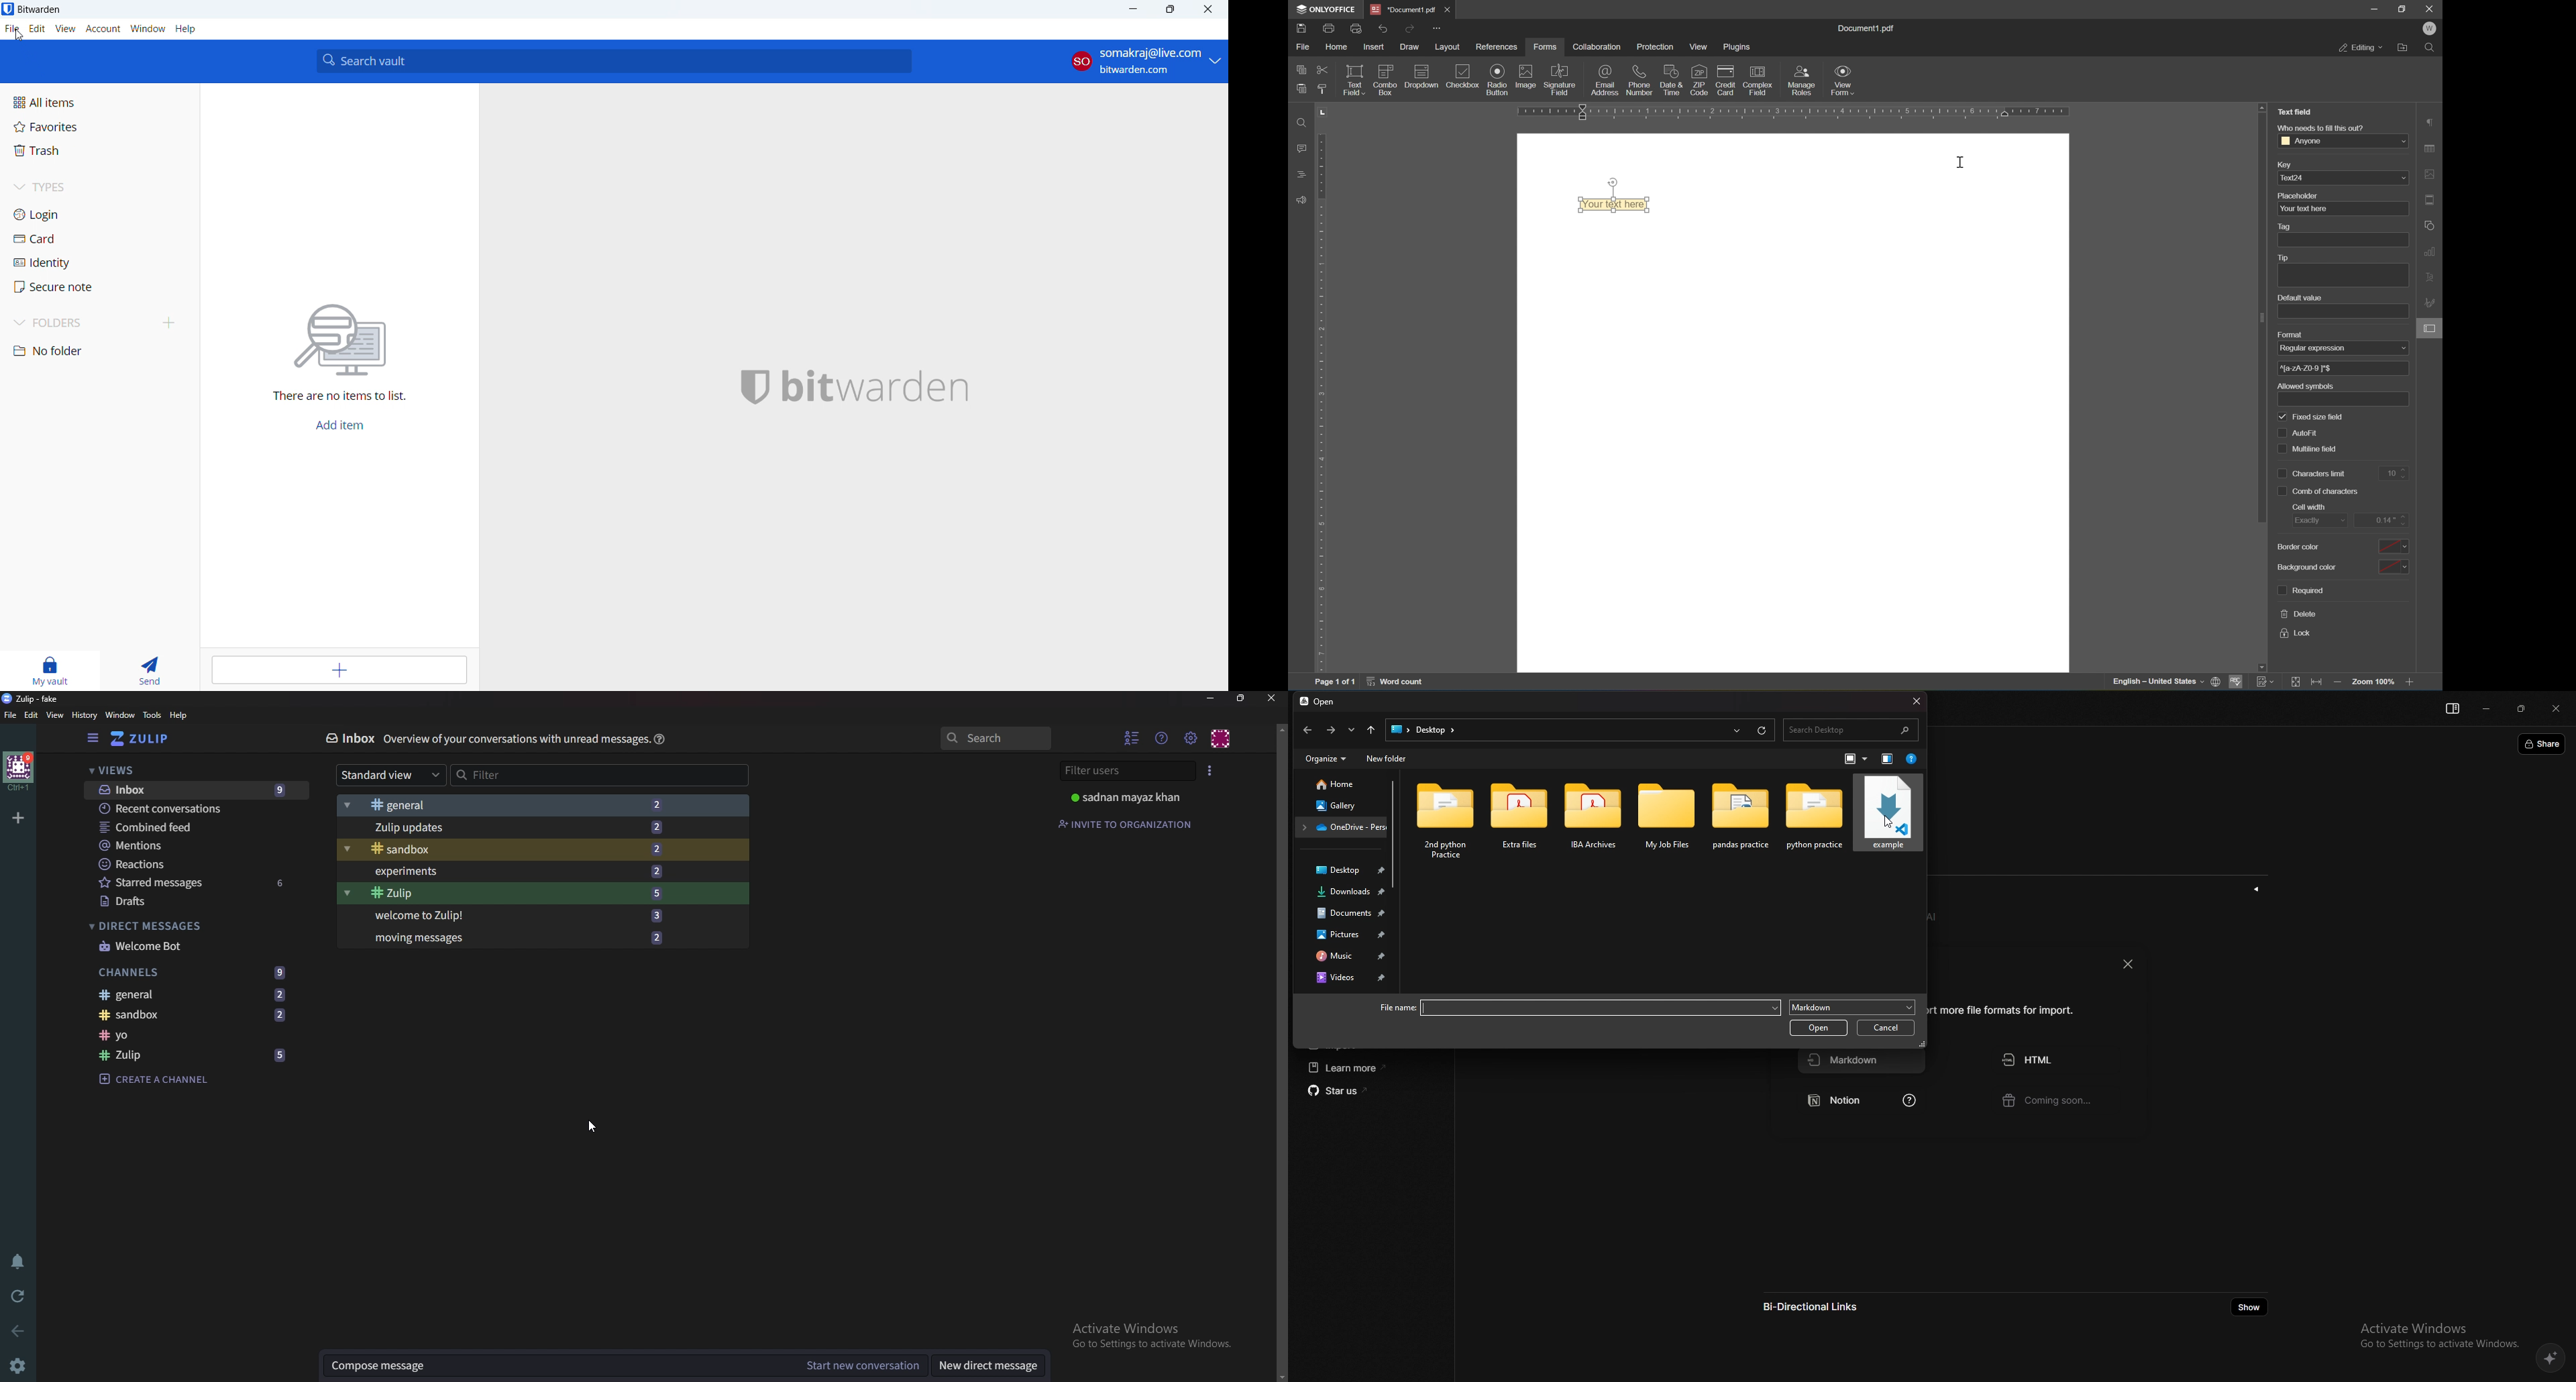 This screenshot has width=2576, height=1400. I want to click on Minimize, so click(1208, 698).